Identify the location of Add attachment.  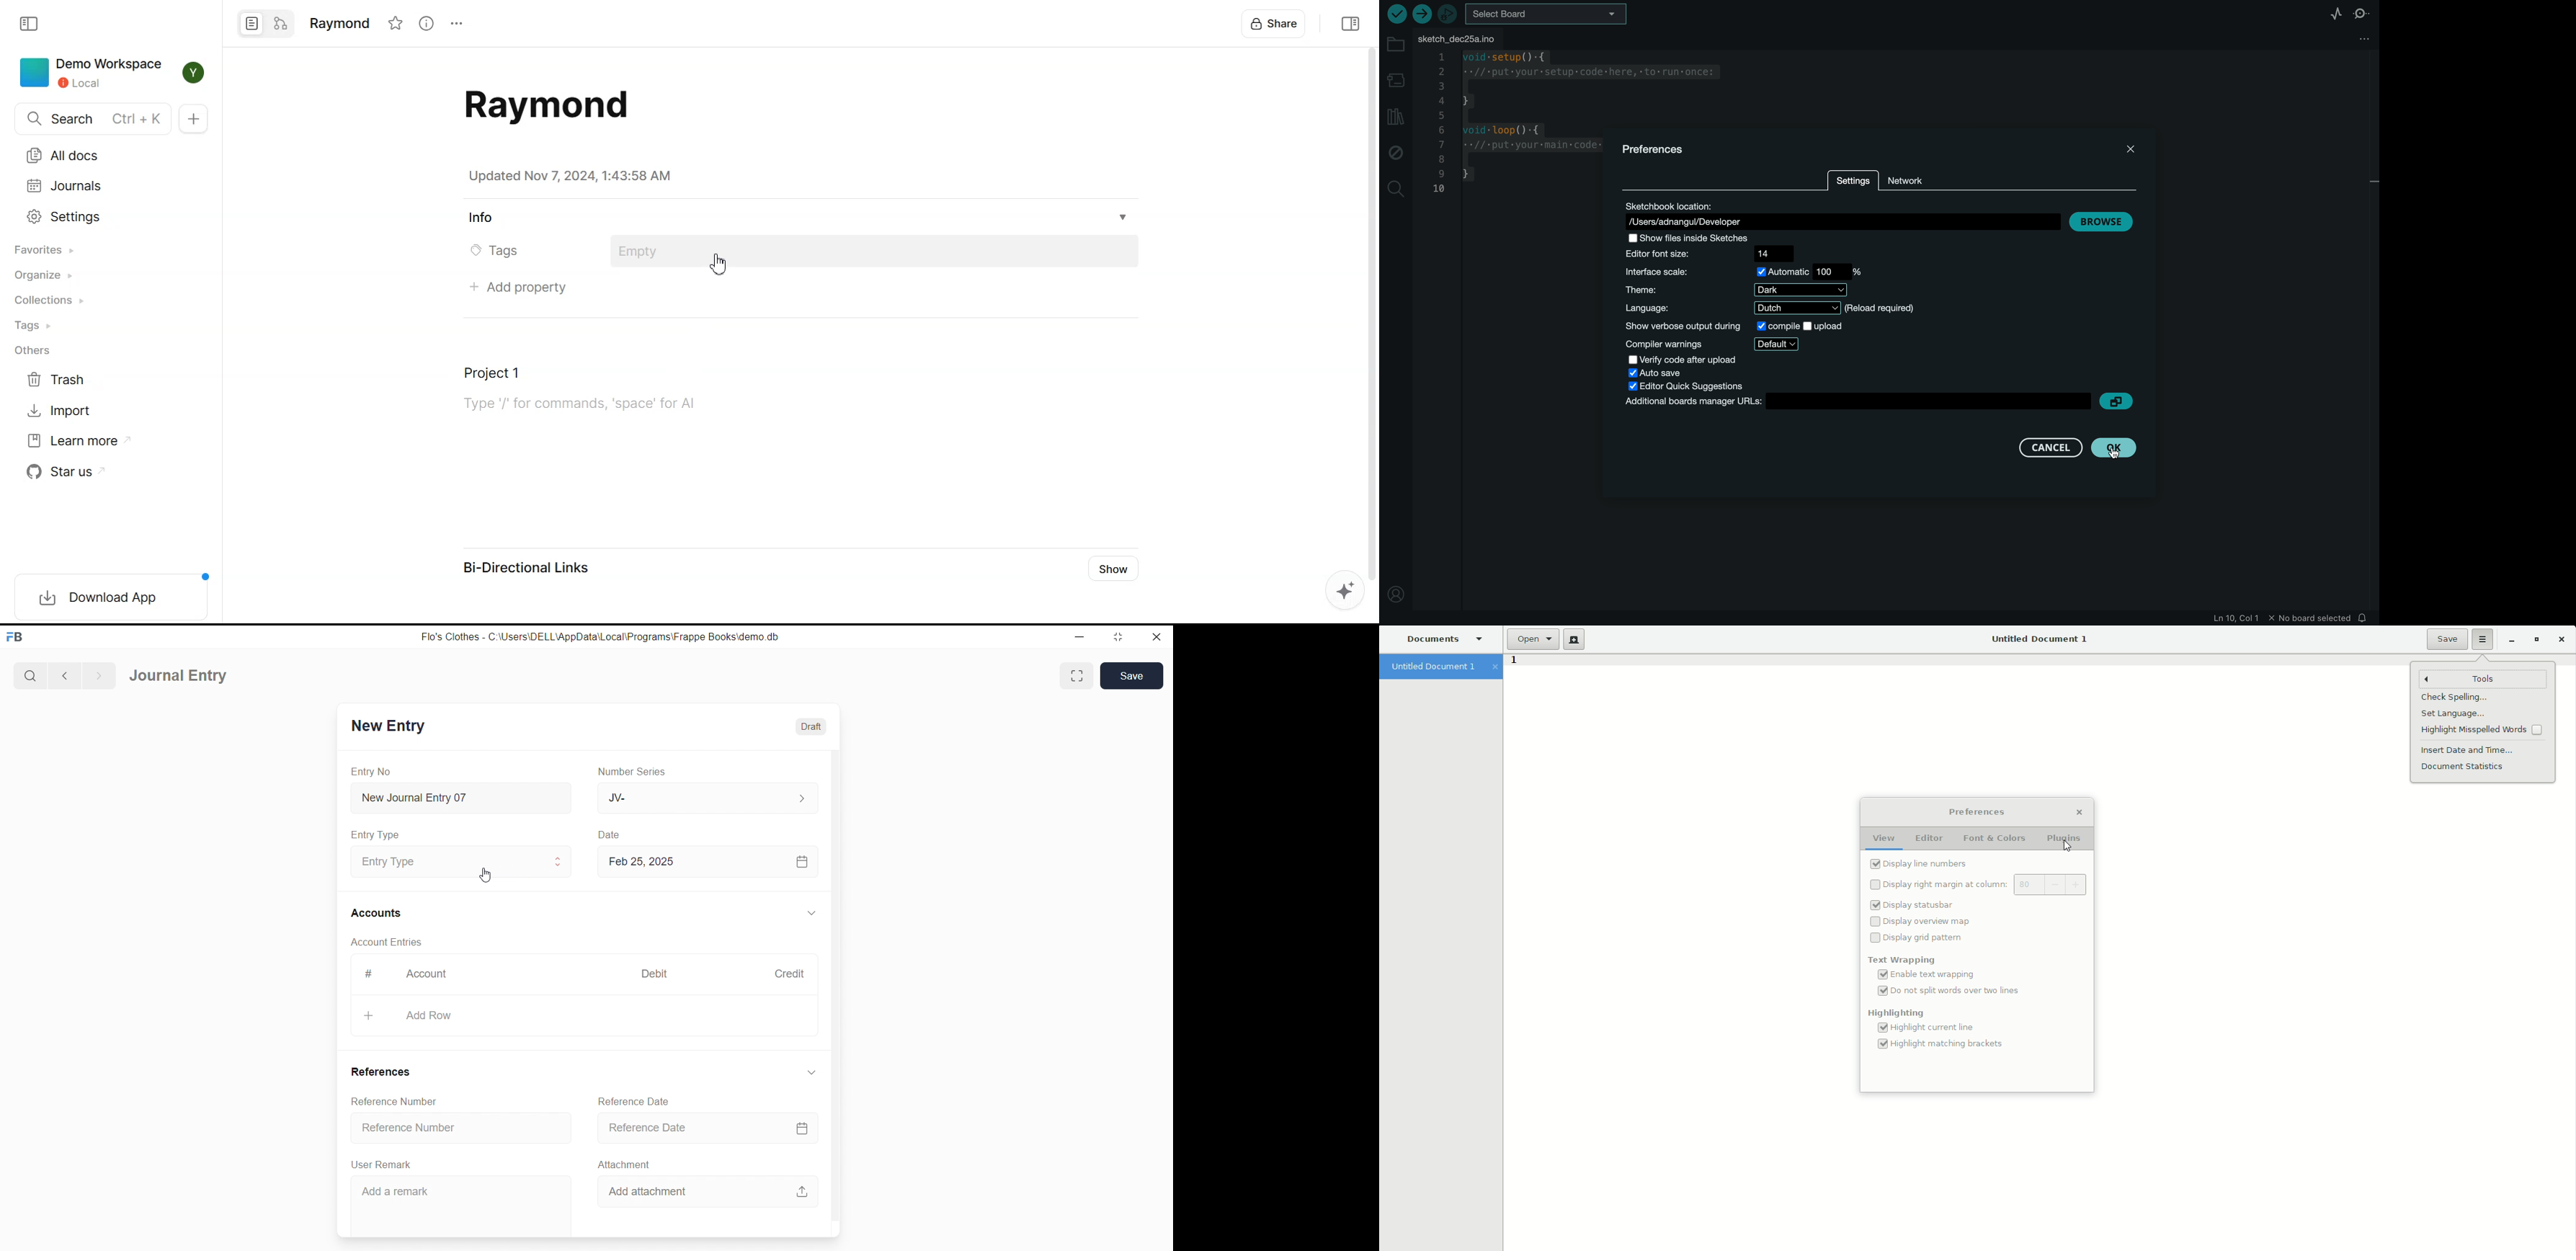
(707, 1191).